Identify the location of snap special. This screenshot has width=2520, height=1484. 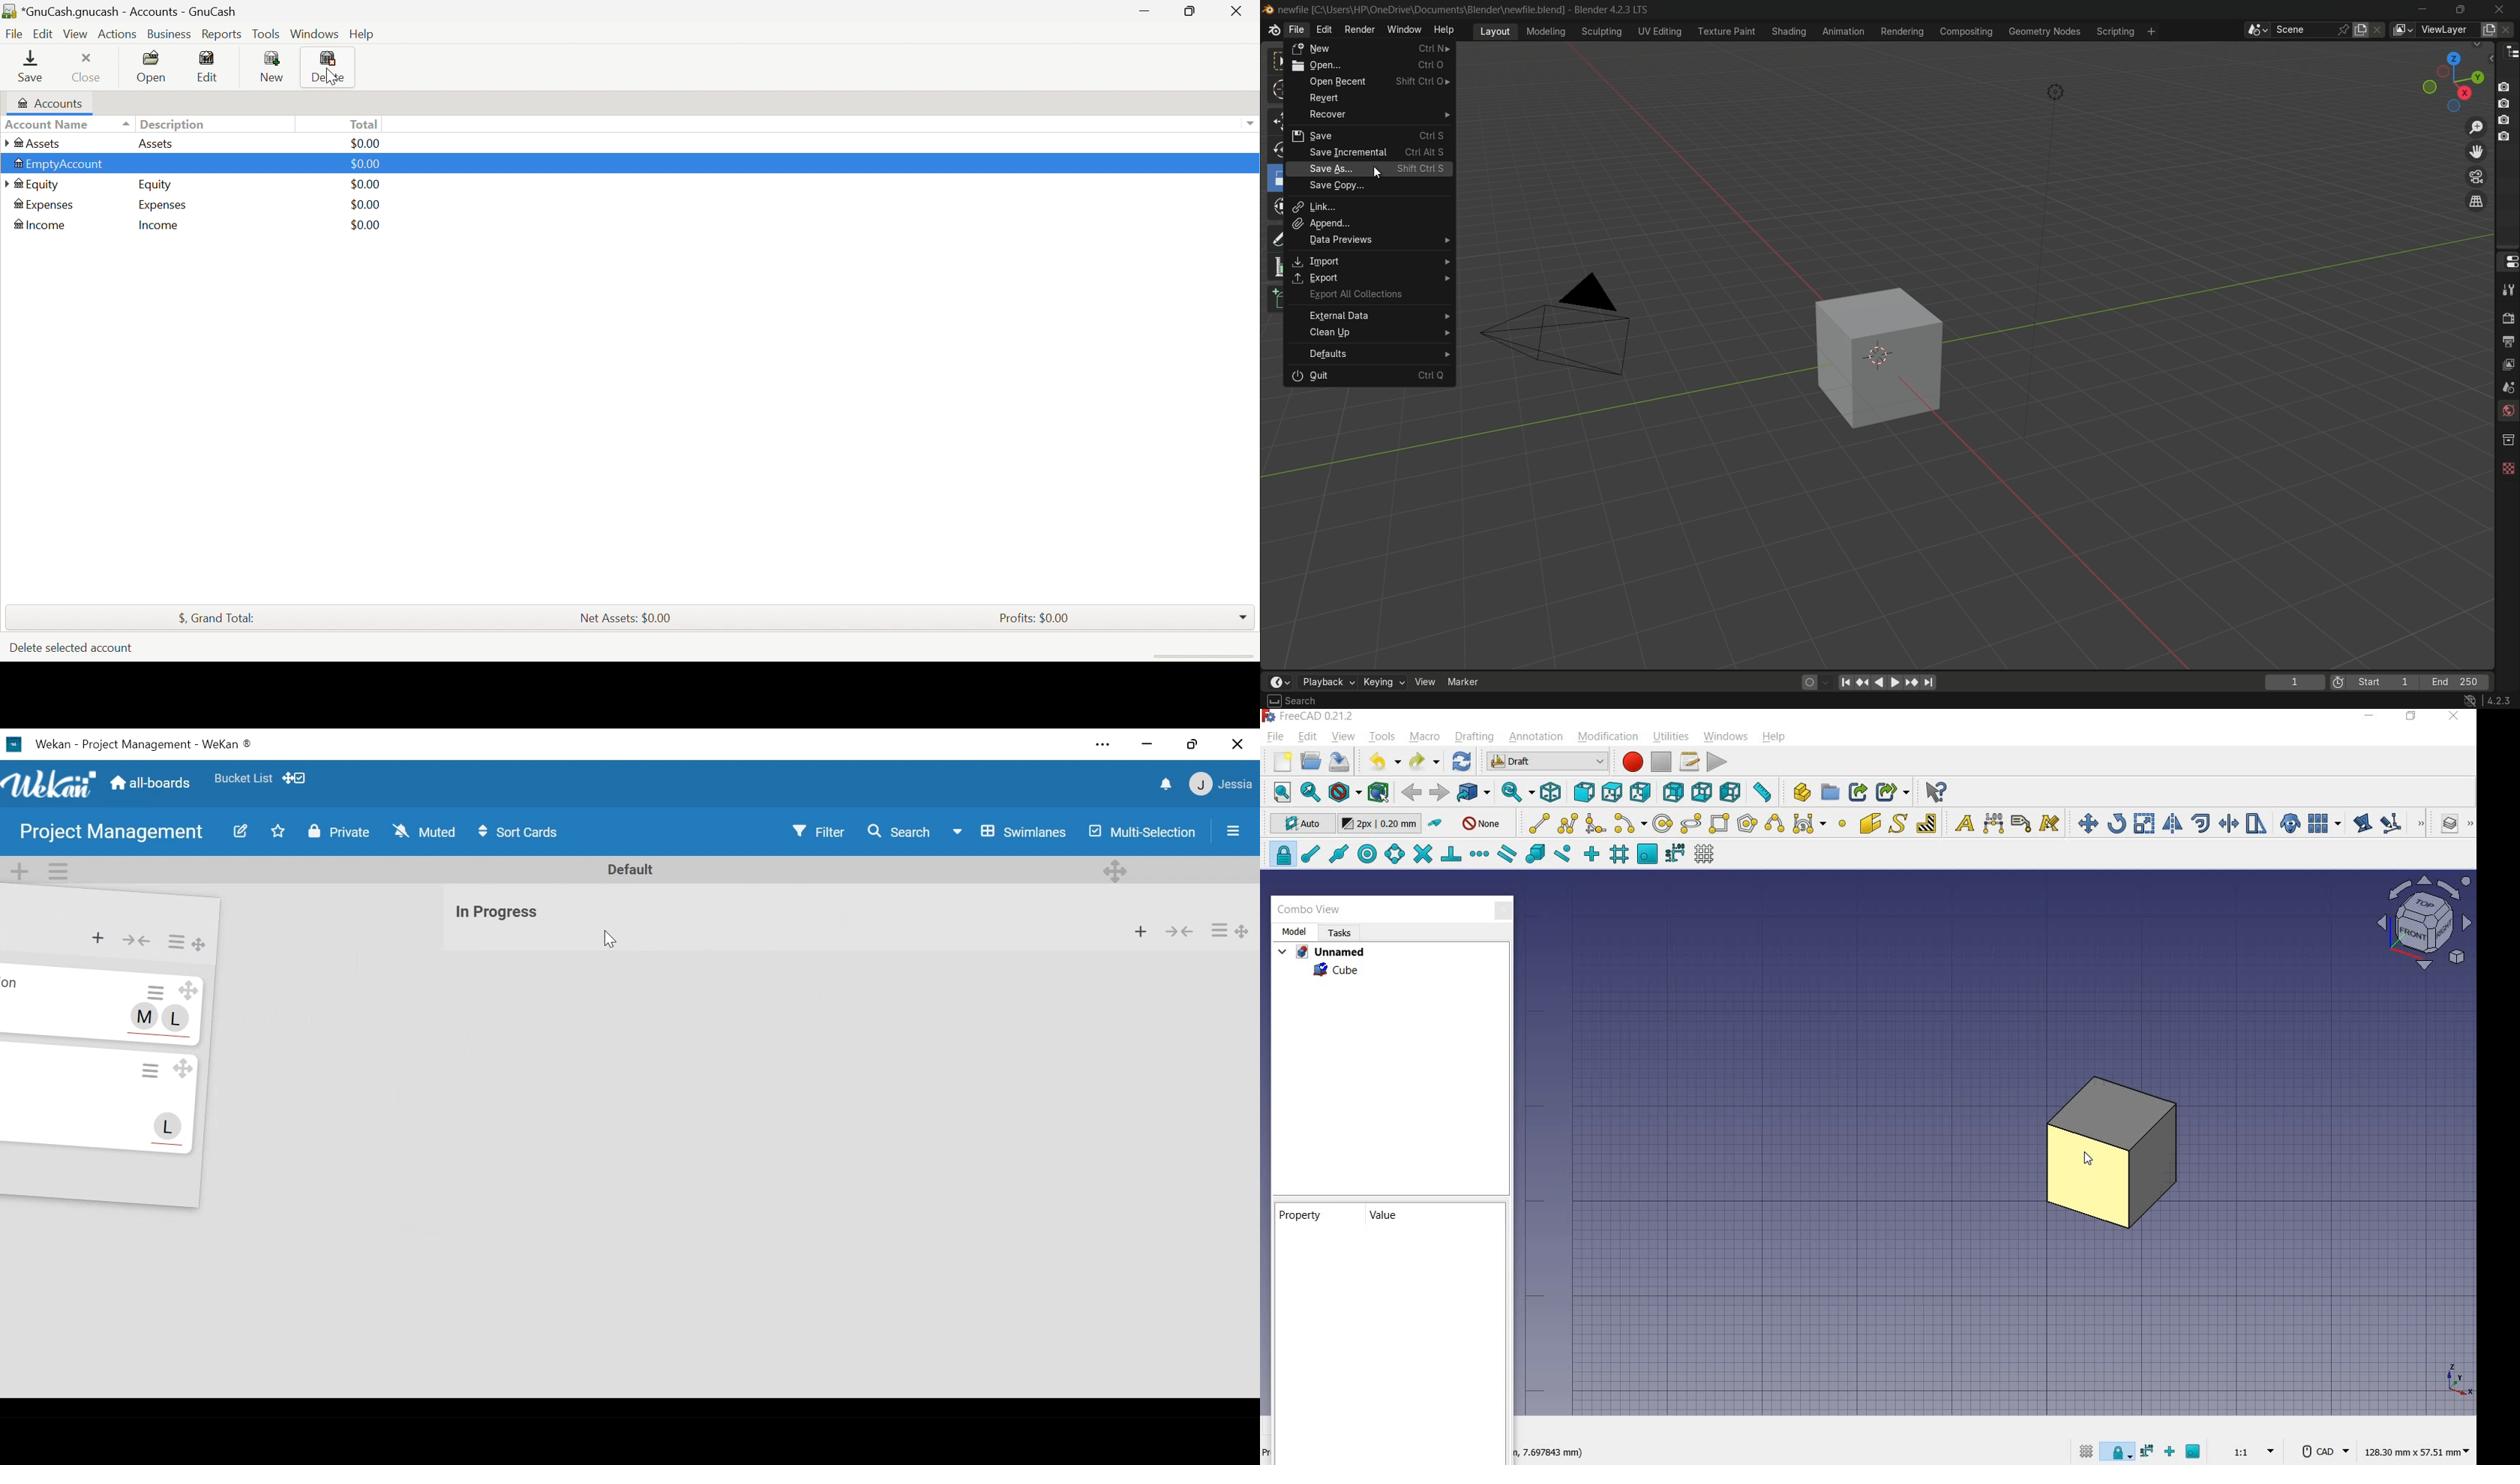
(1535, 854).